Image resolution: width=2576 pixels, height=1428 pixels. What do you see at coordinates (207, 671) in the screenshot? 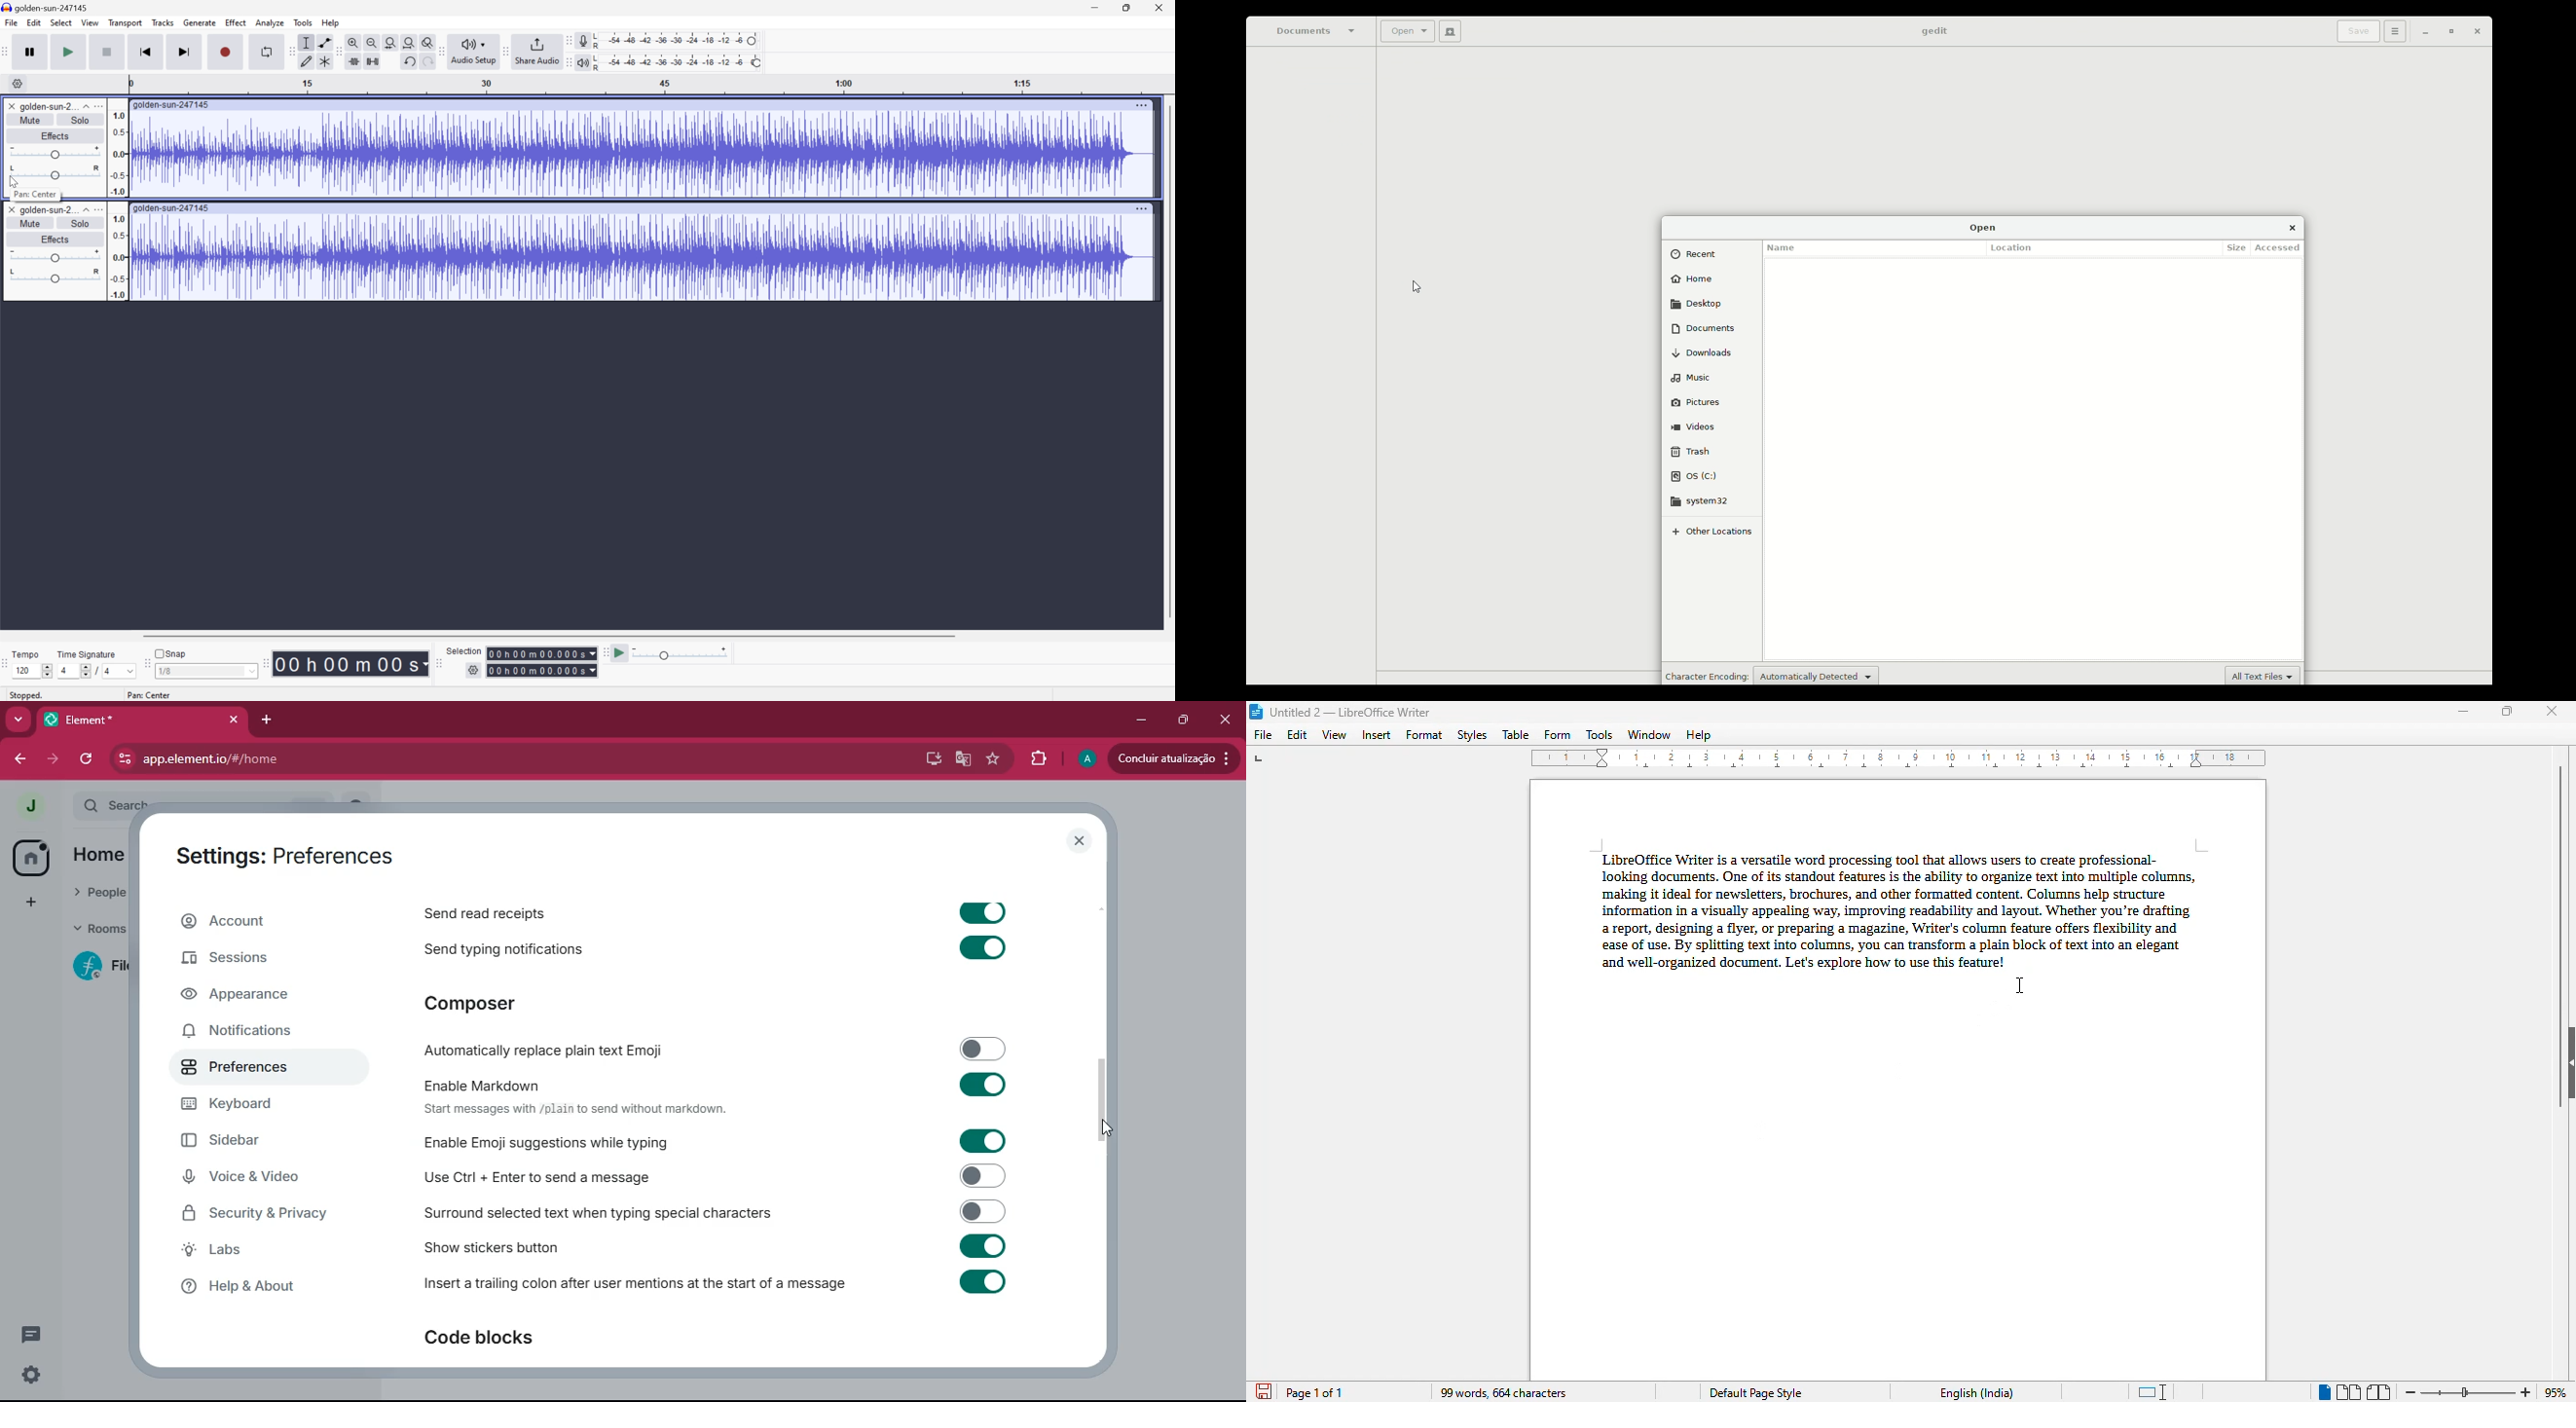
I see `1/8` at bounding box center [207, 671].